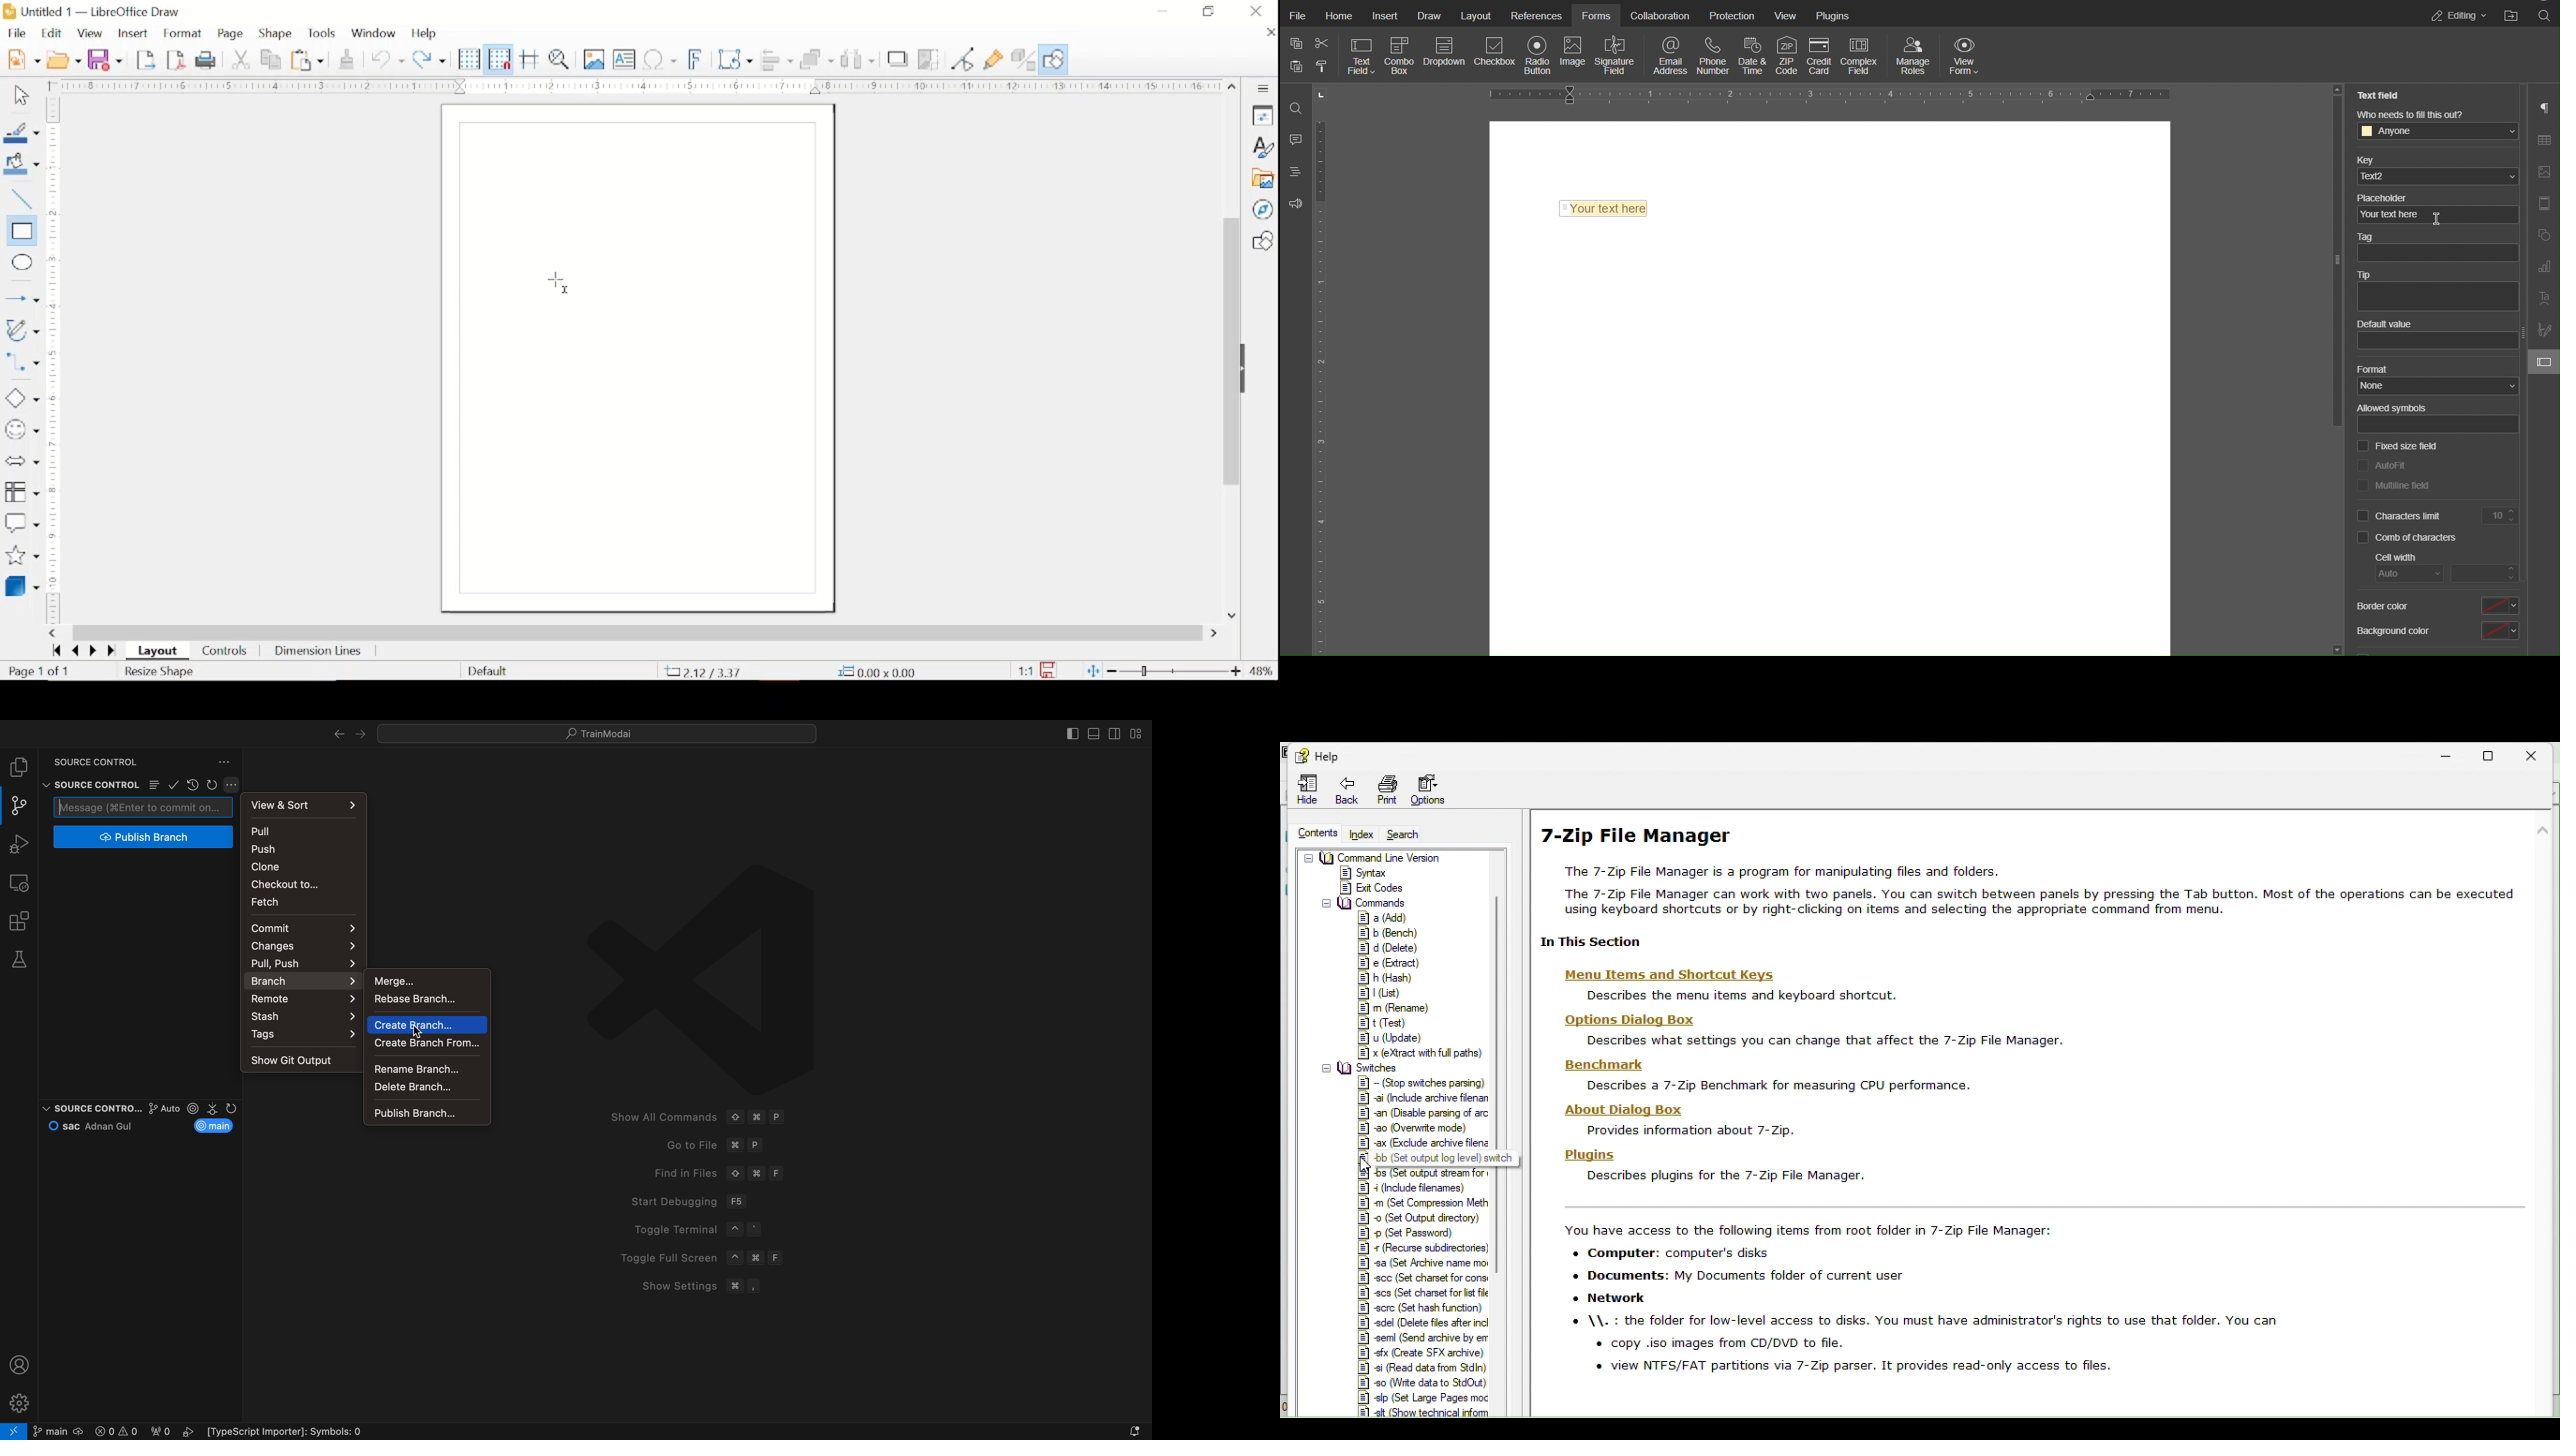  I want to click on =] a (Add), so click(1386, 917).